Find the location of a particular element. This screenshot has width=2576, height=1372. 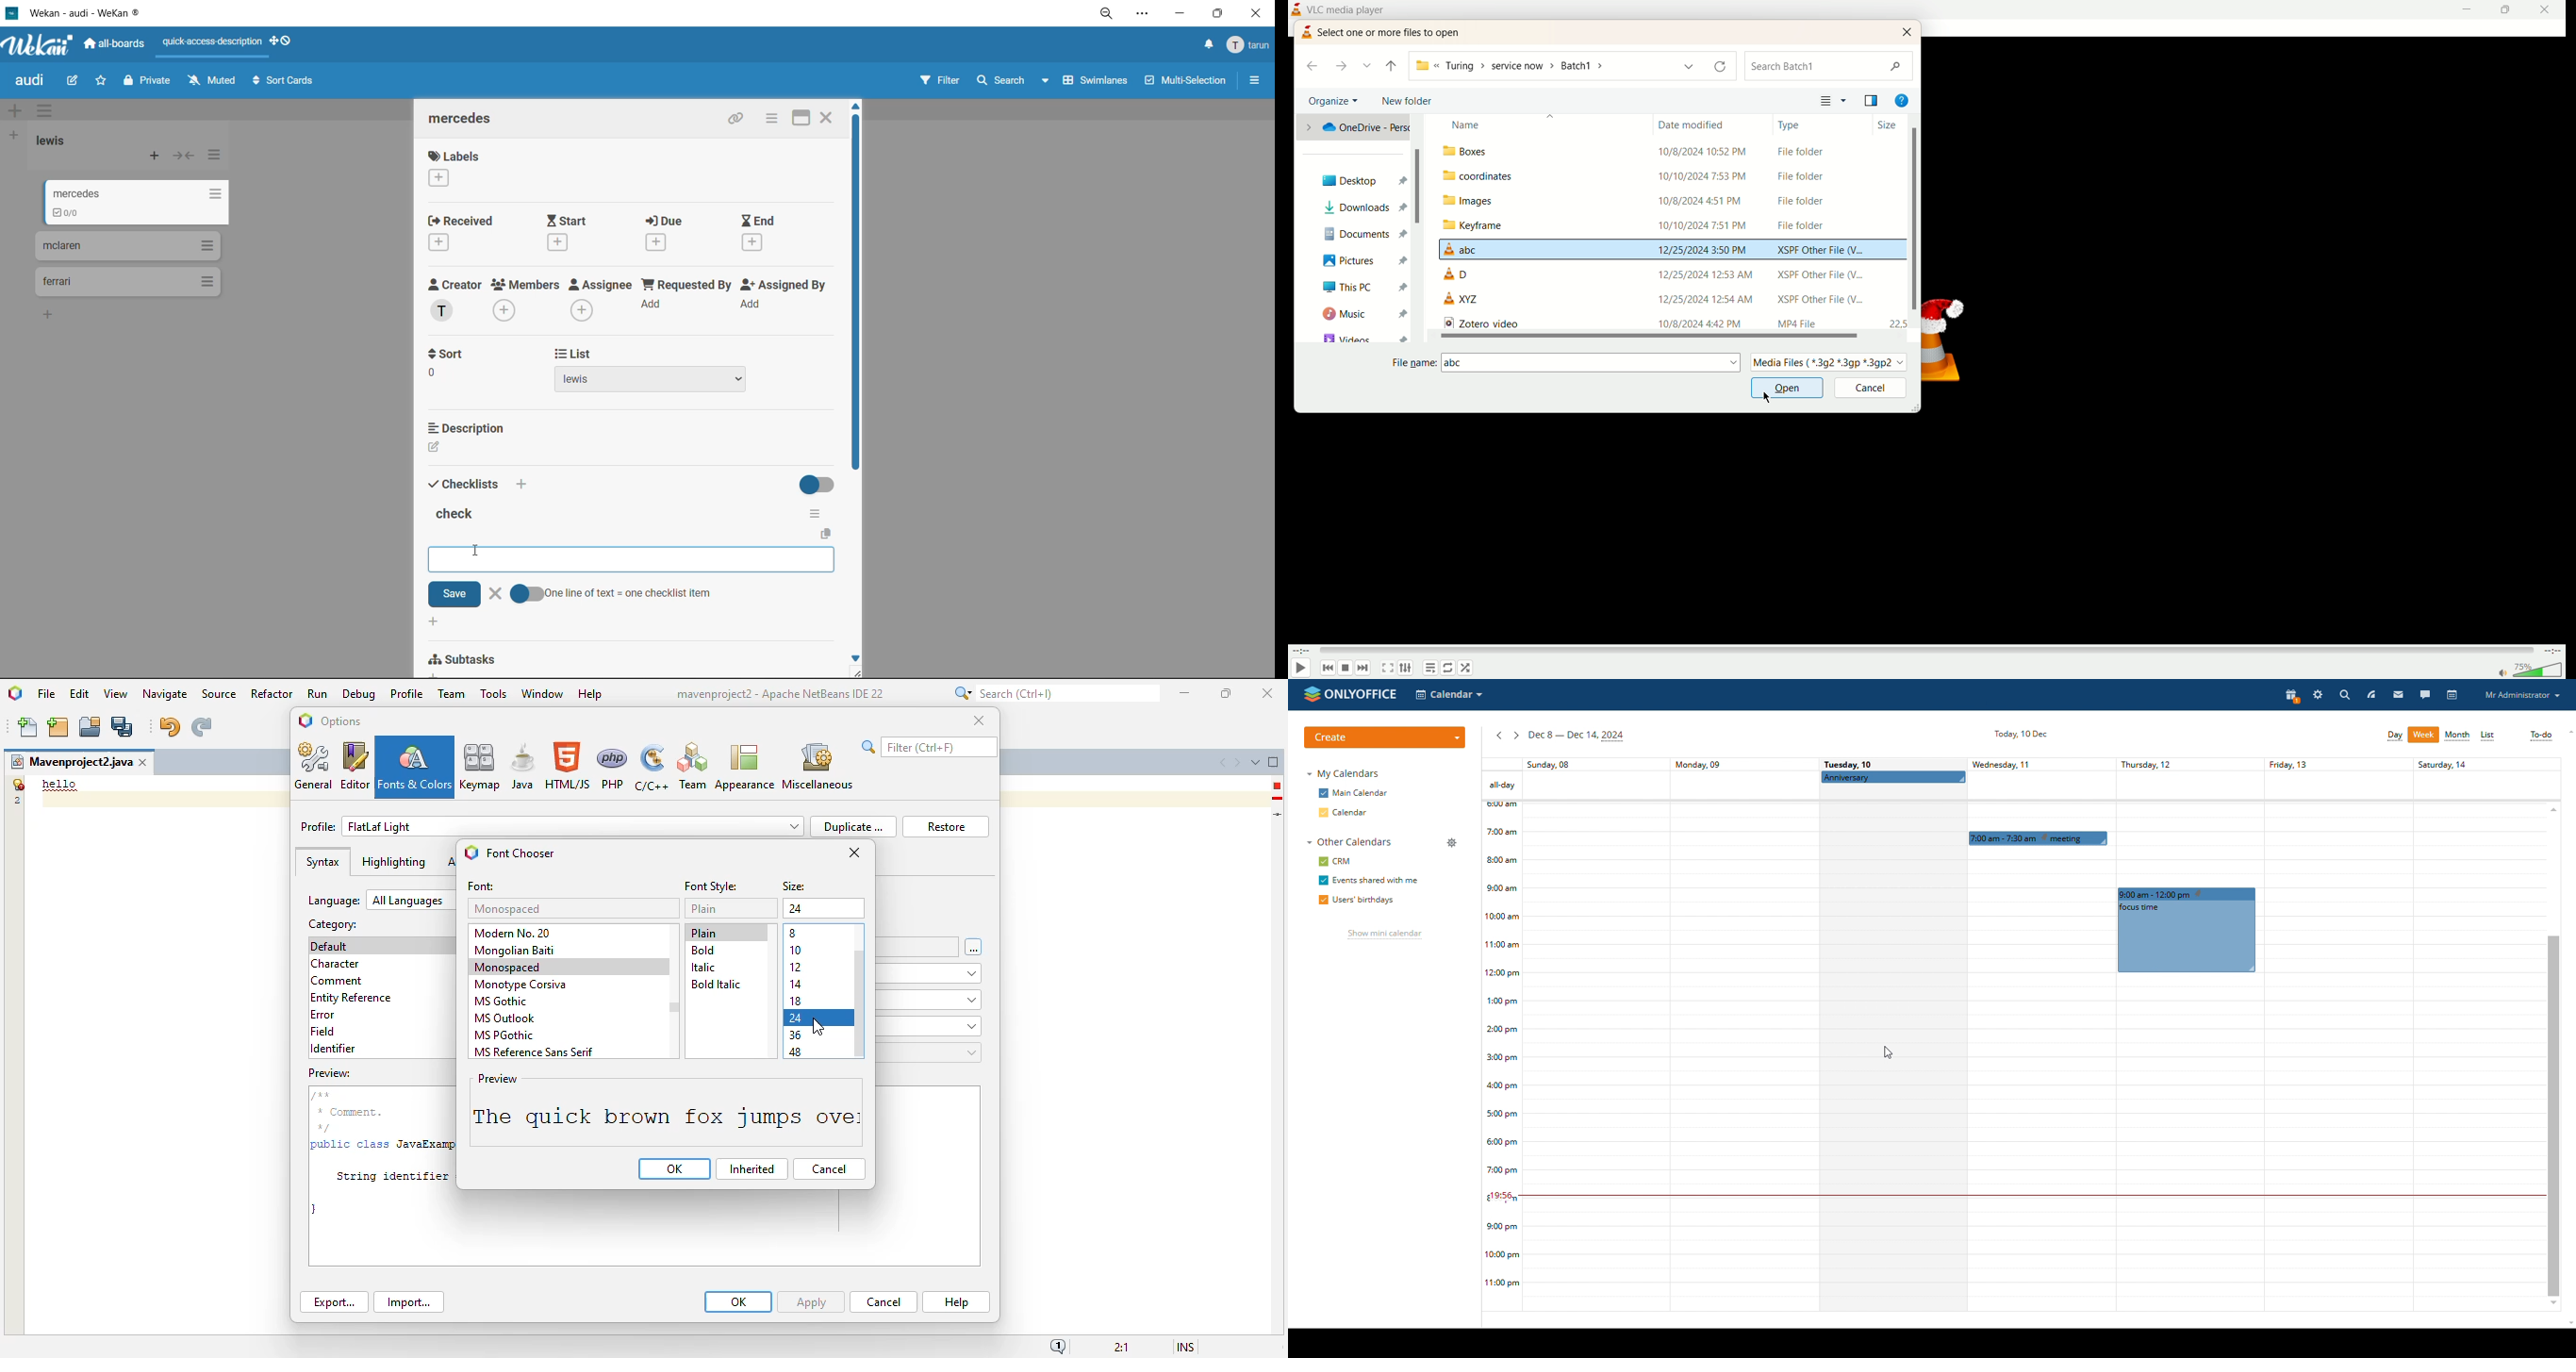

previous locations is located at coordinates (1687, 67).